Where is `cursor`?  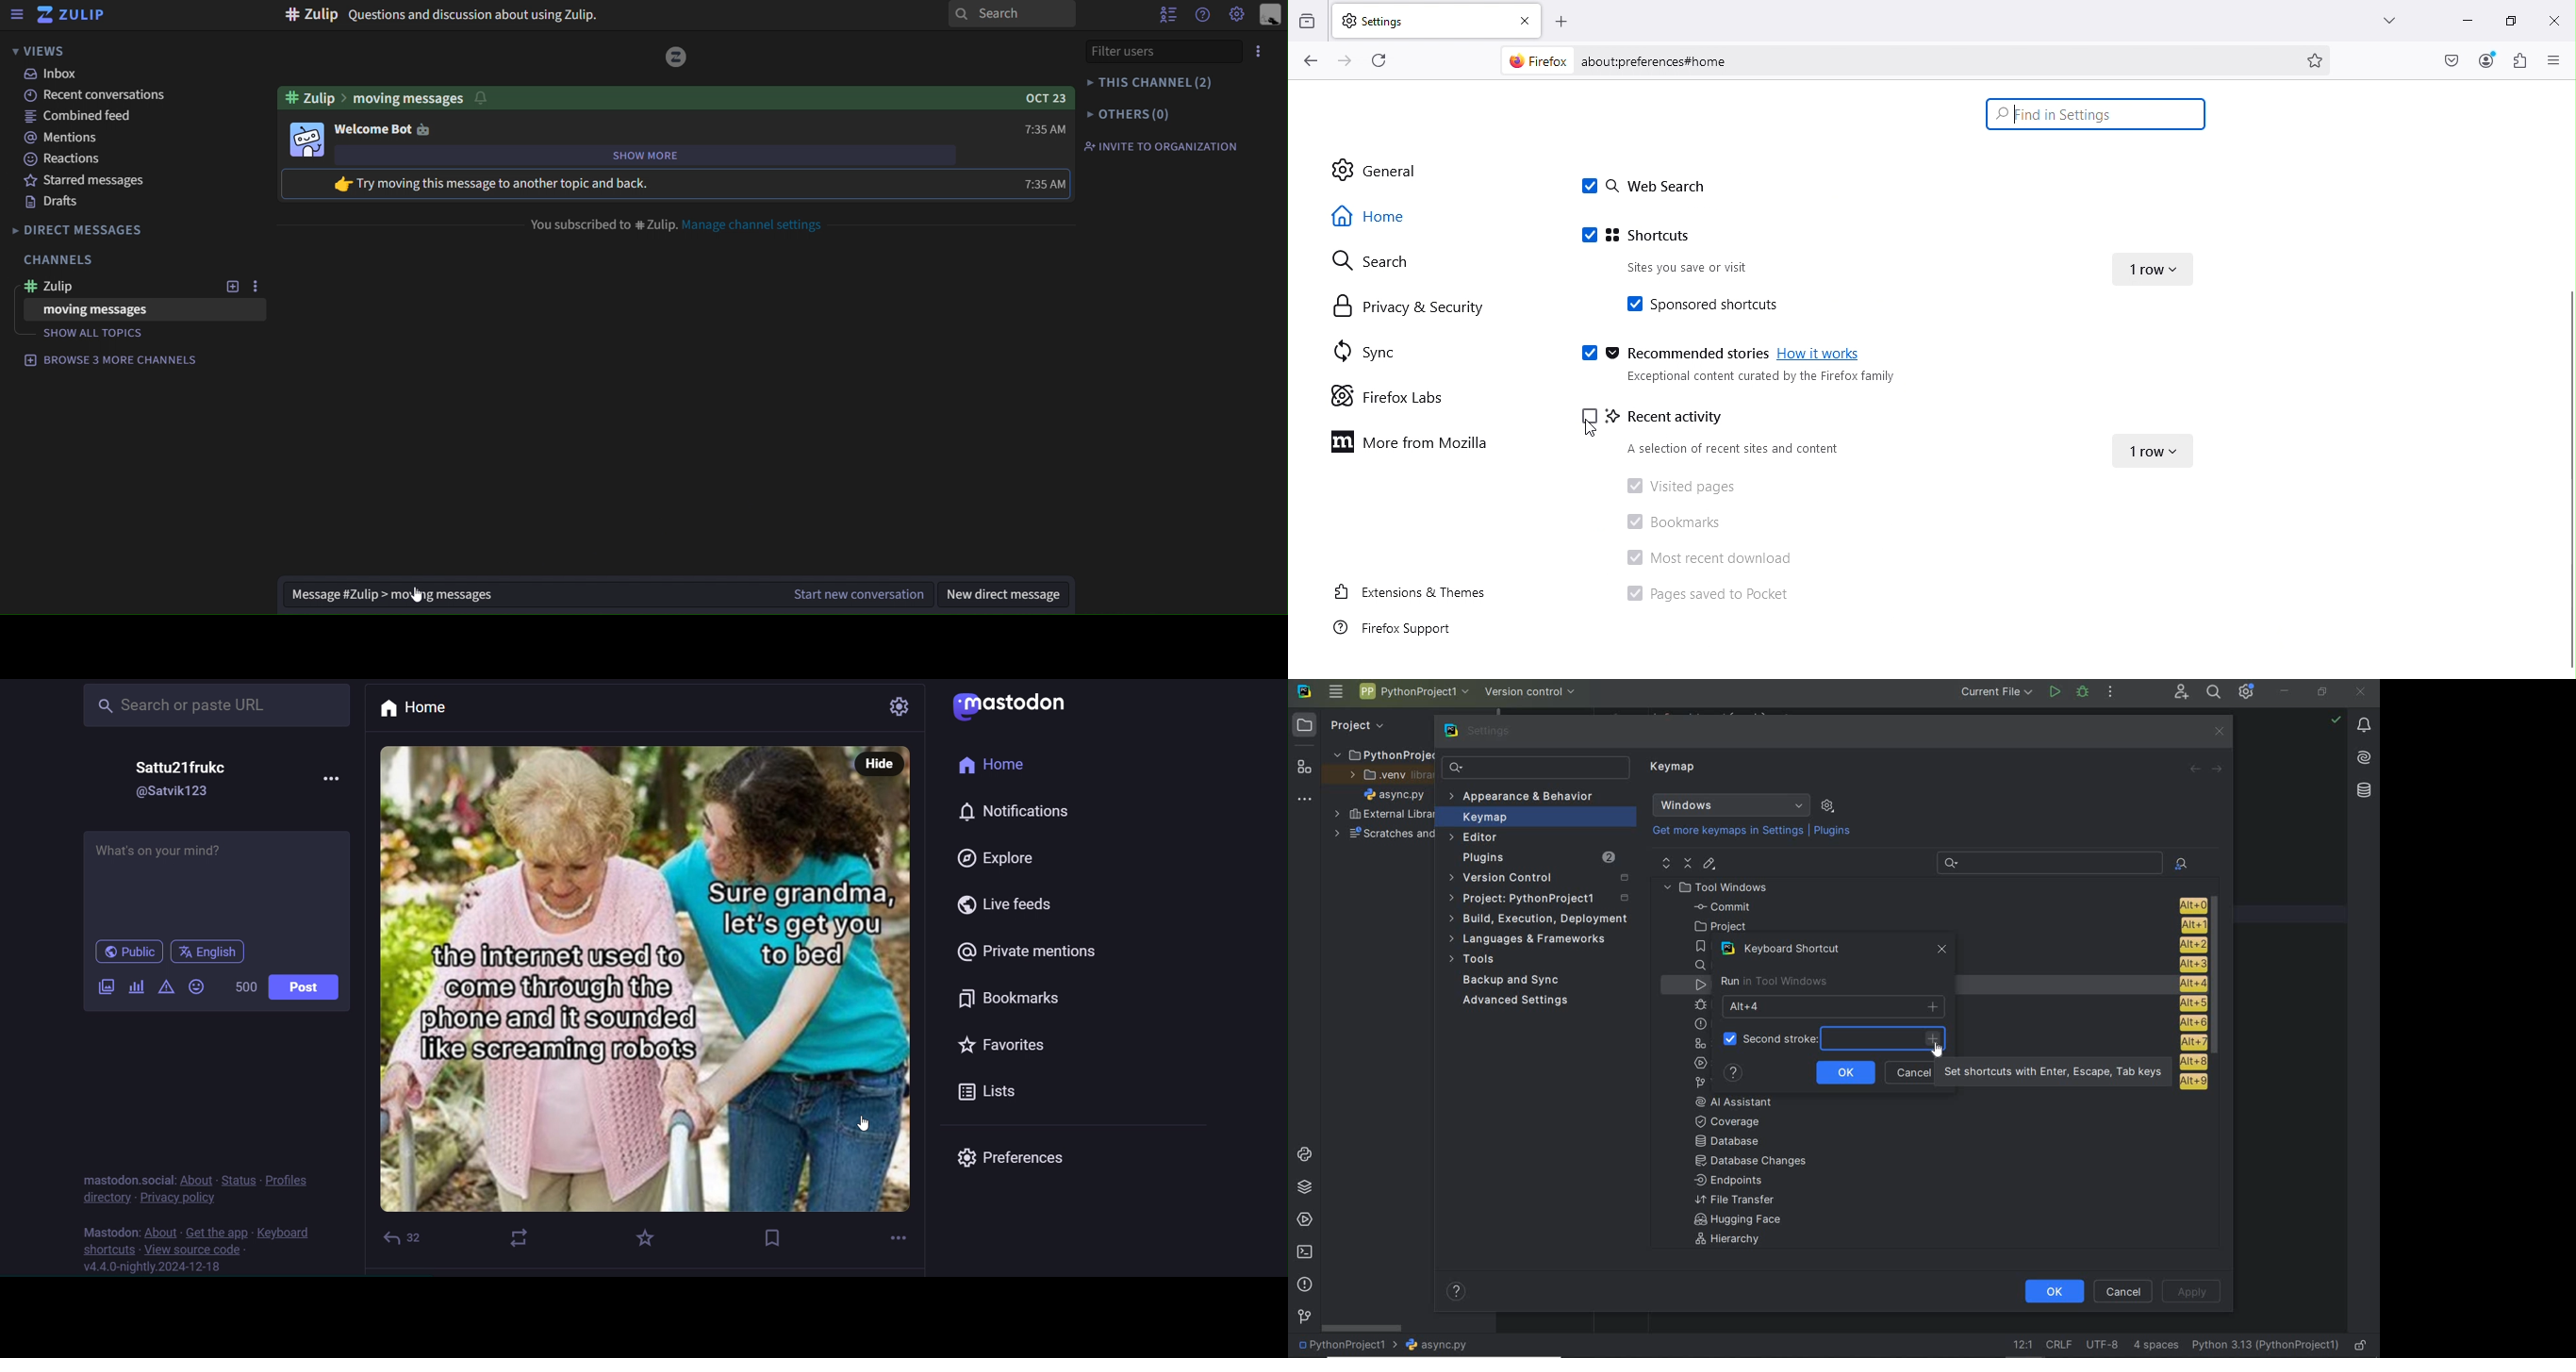
cursor is located at coordinates (420, 595).